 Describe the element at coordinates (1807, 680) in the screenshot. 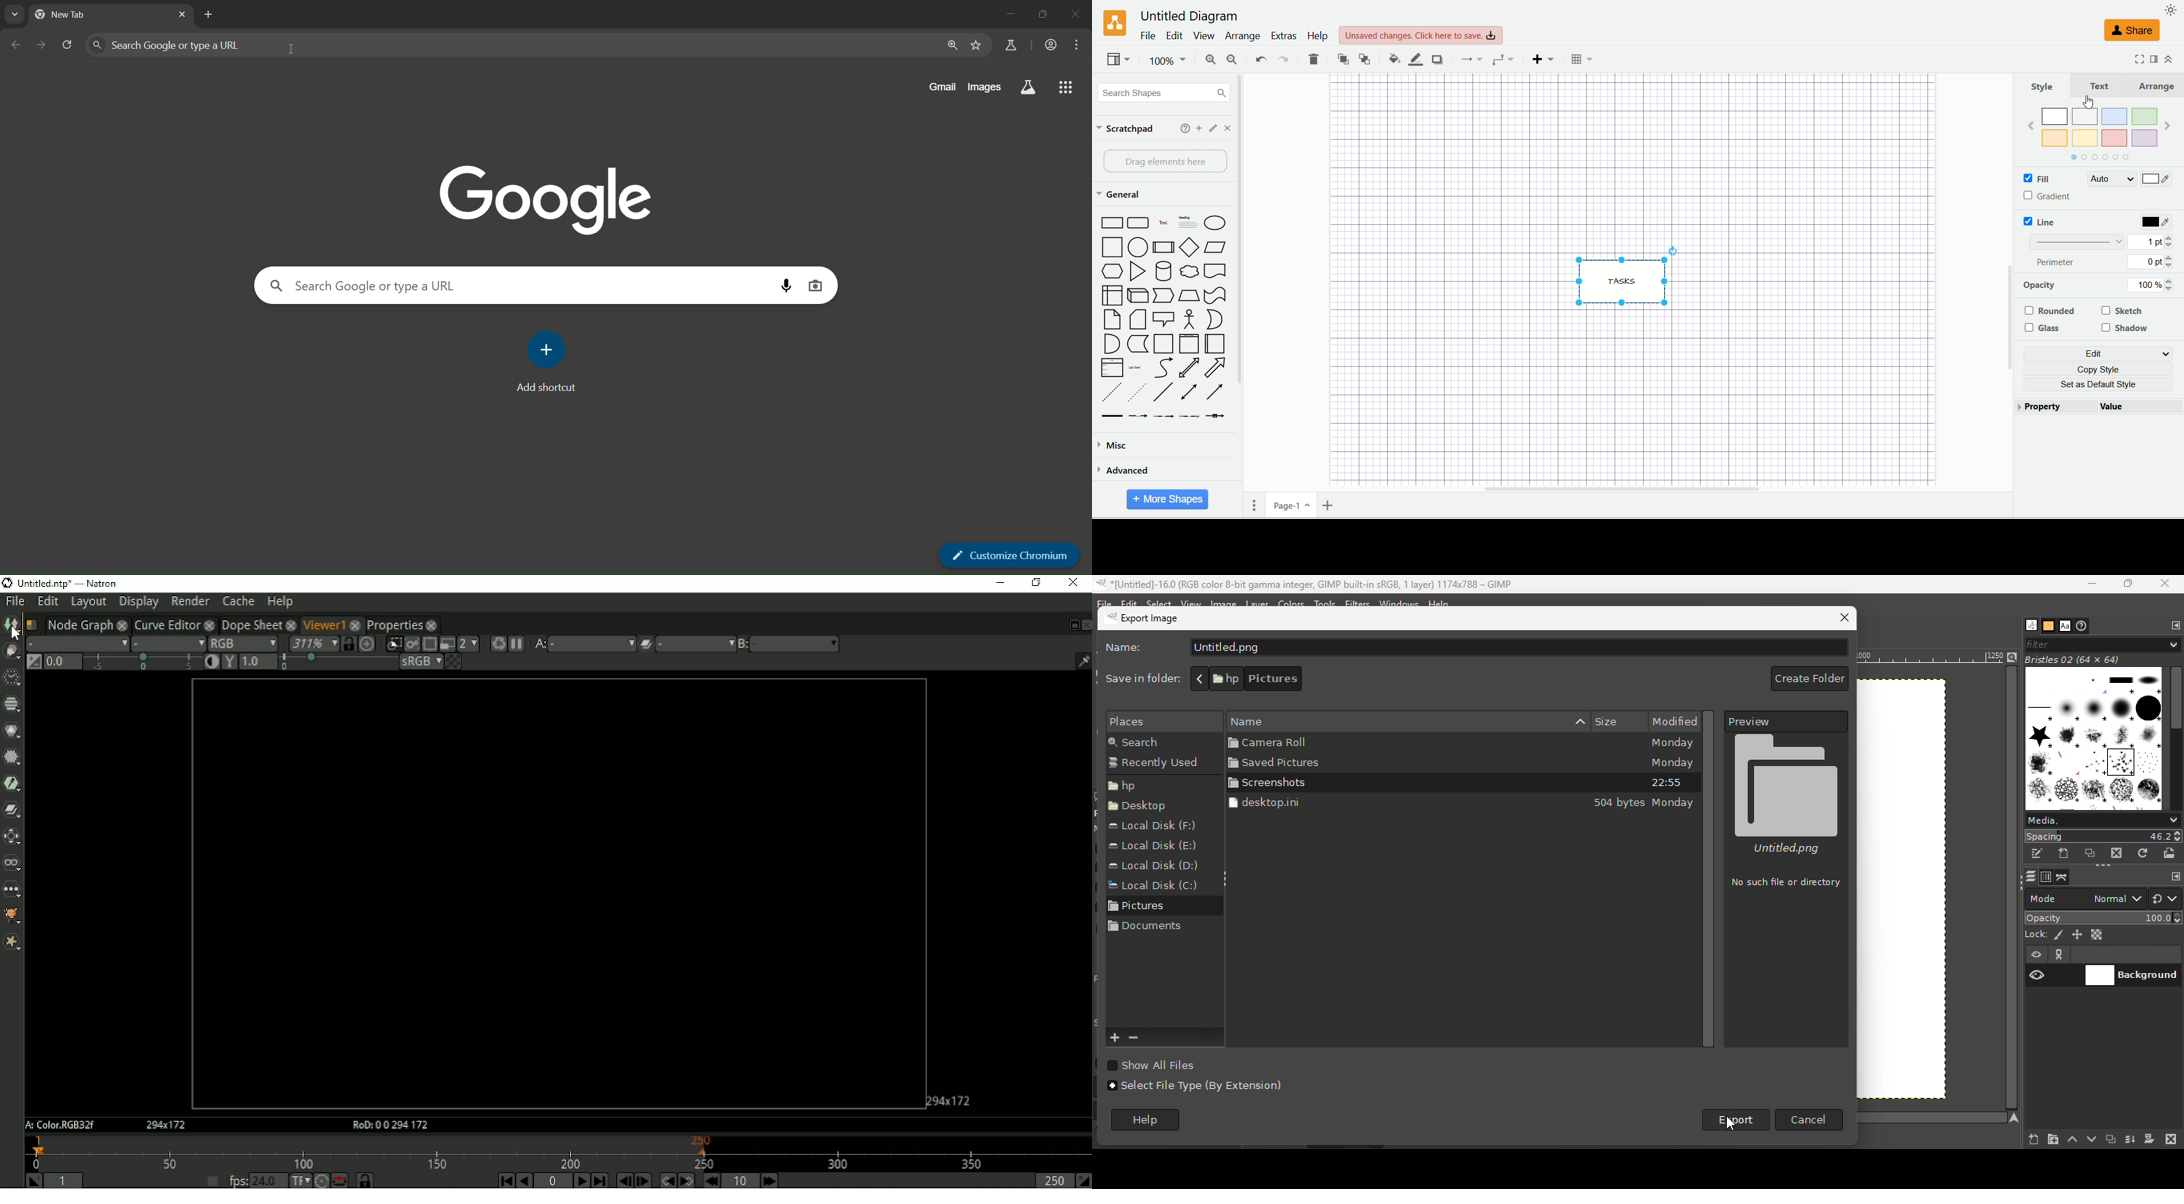

I see `Create folder` at that location.